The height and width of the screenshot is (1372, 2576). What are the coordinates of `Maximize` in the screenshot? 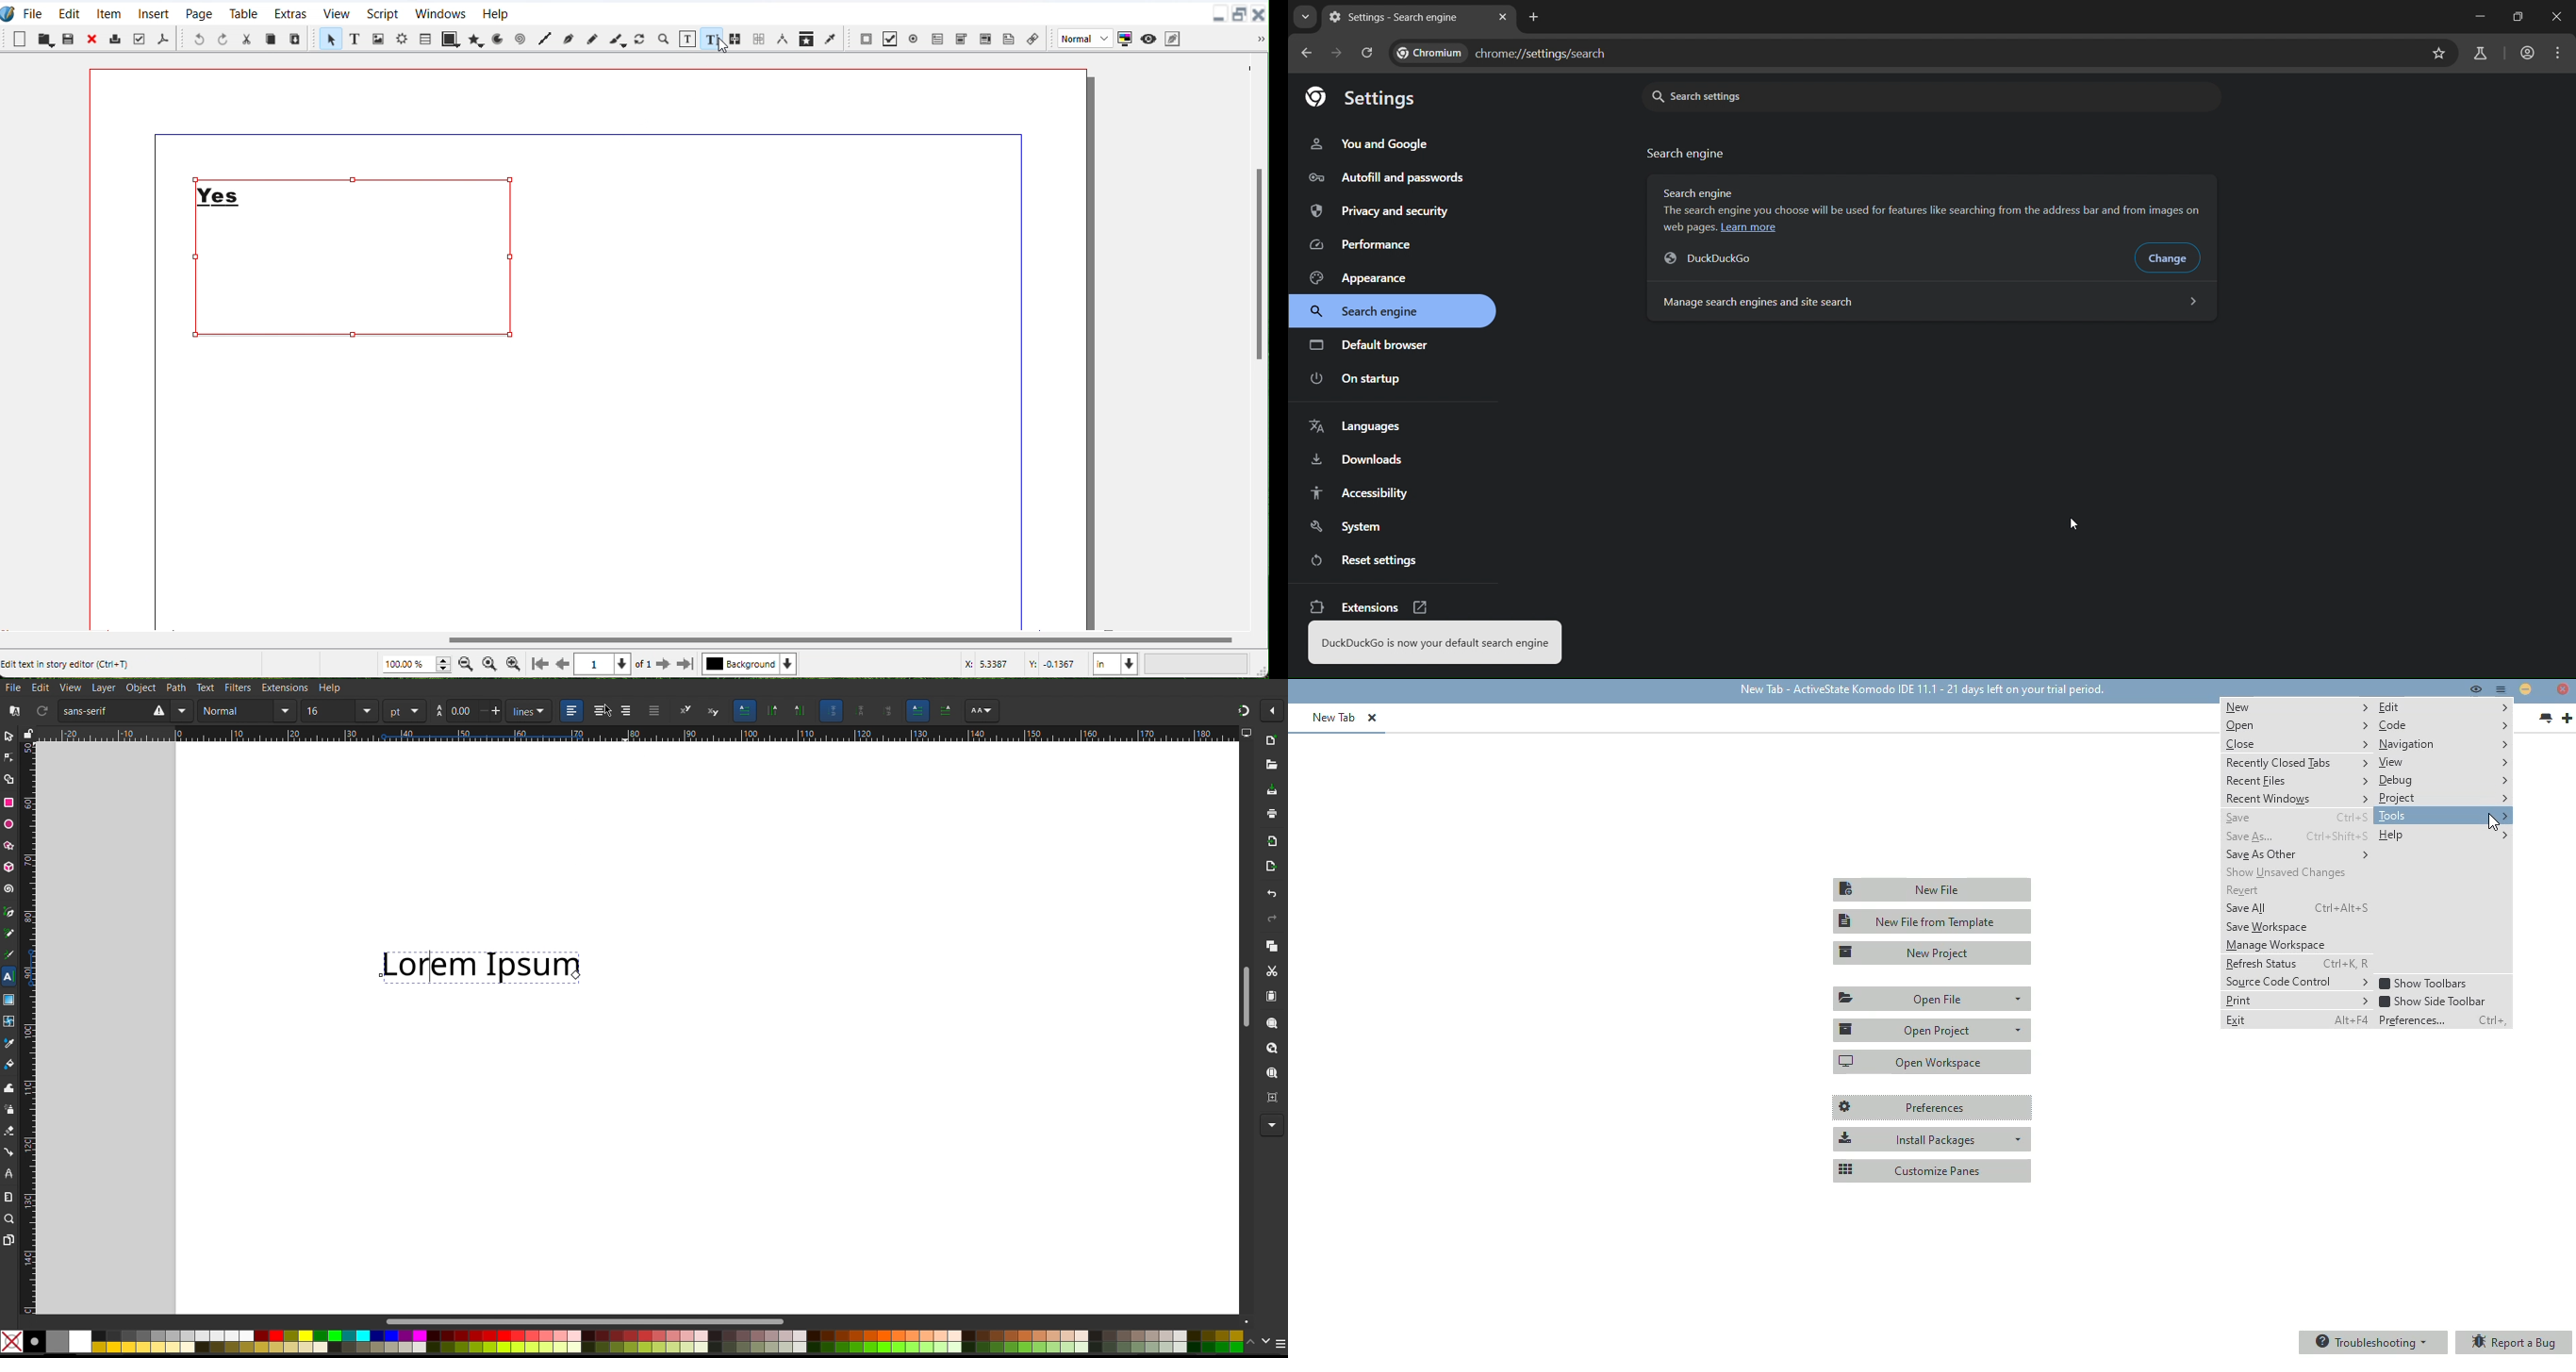 It's located at (1241, 13).